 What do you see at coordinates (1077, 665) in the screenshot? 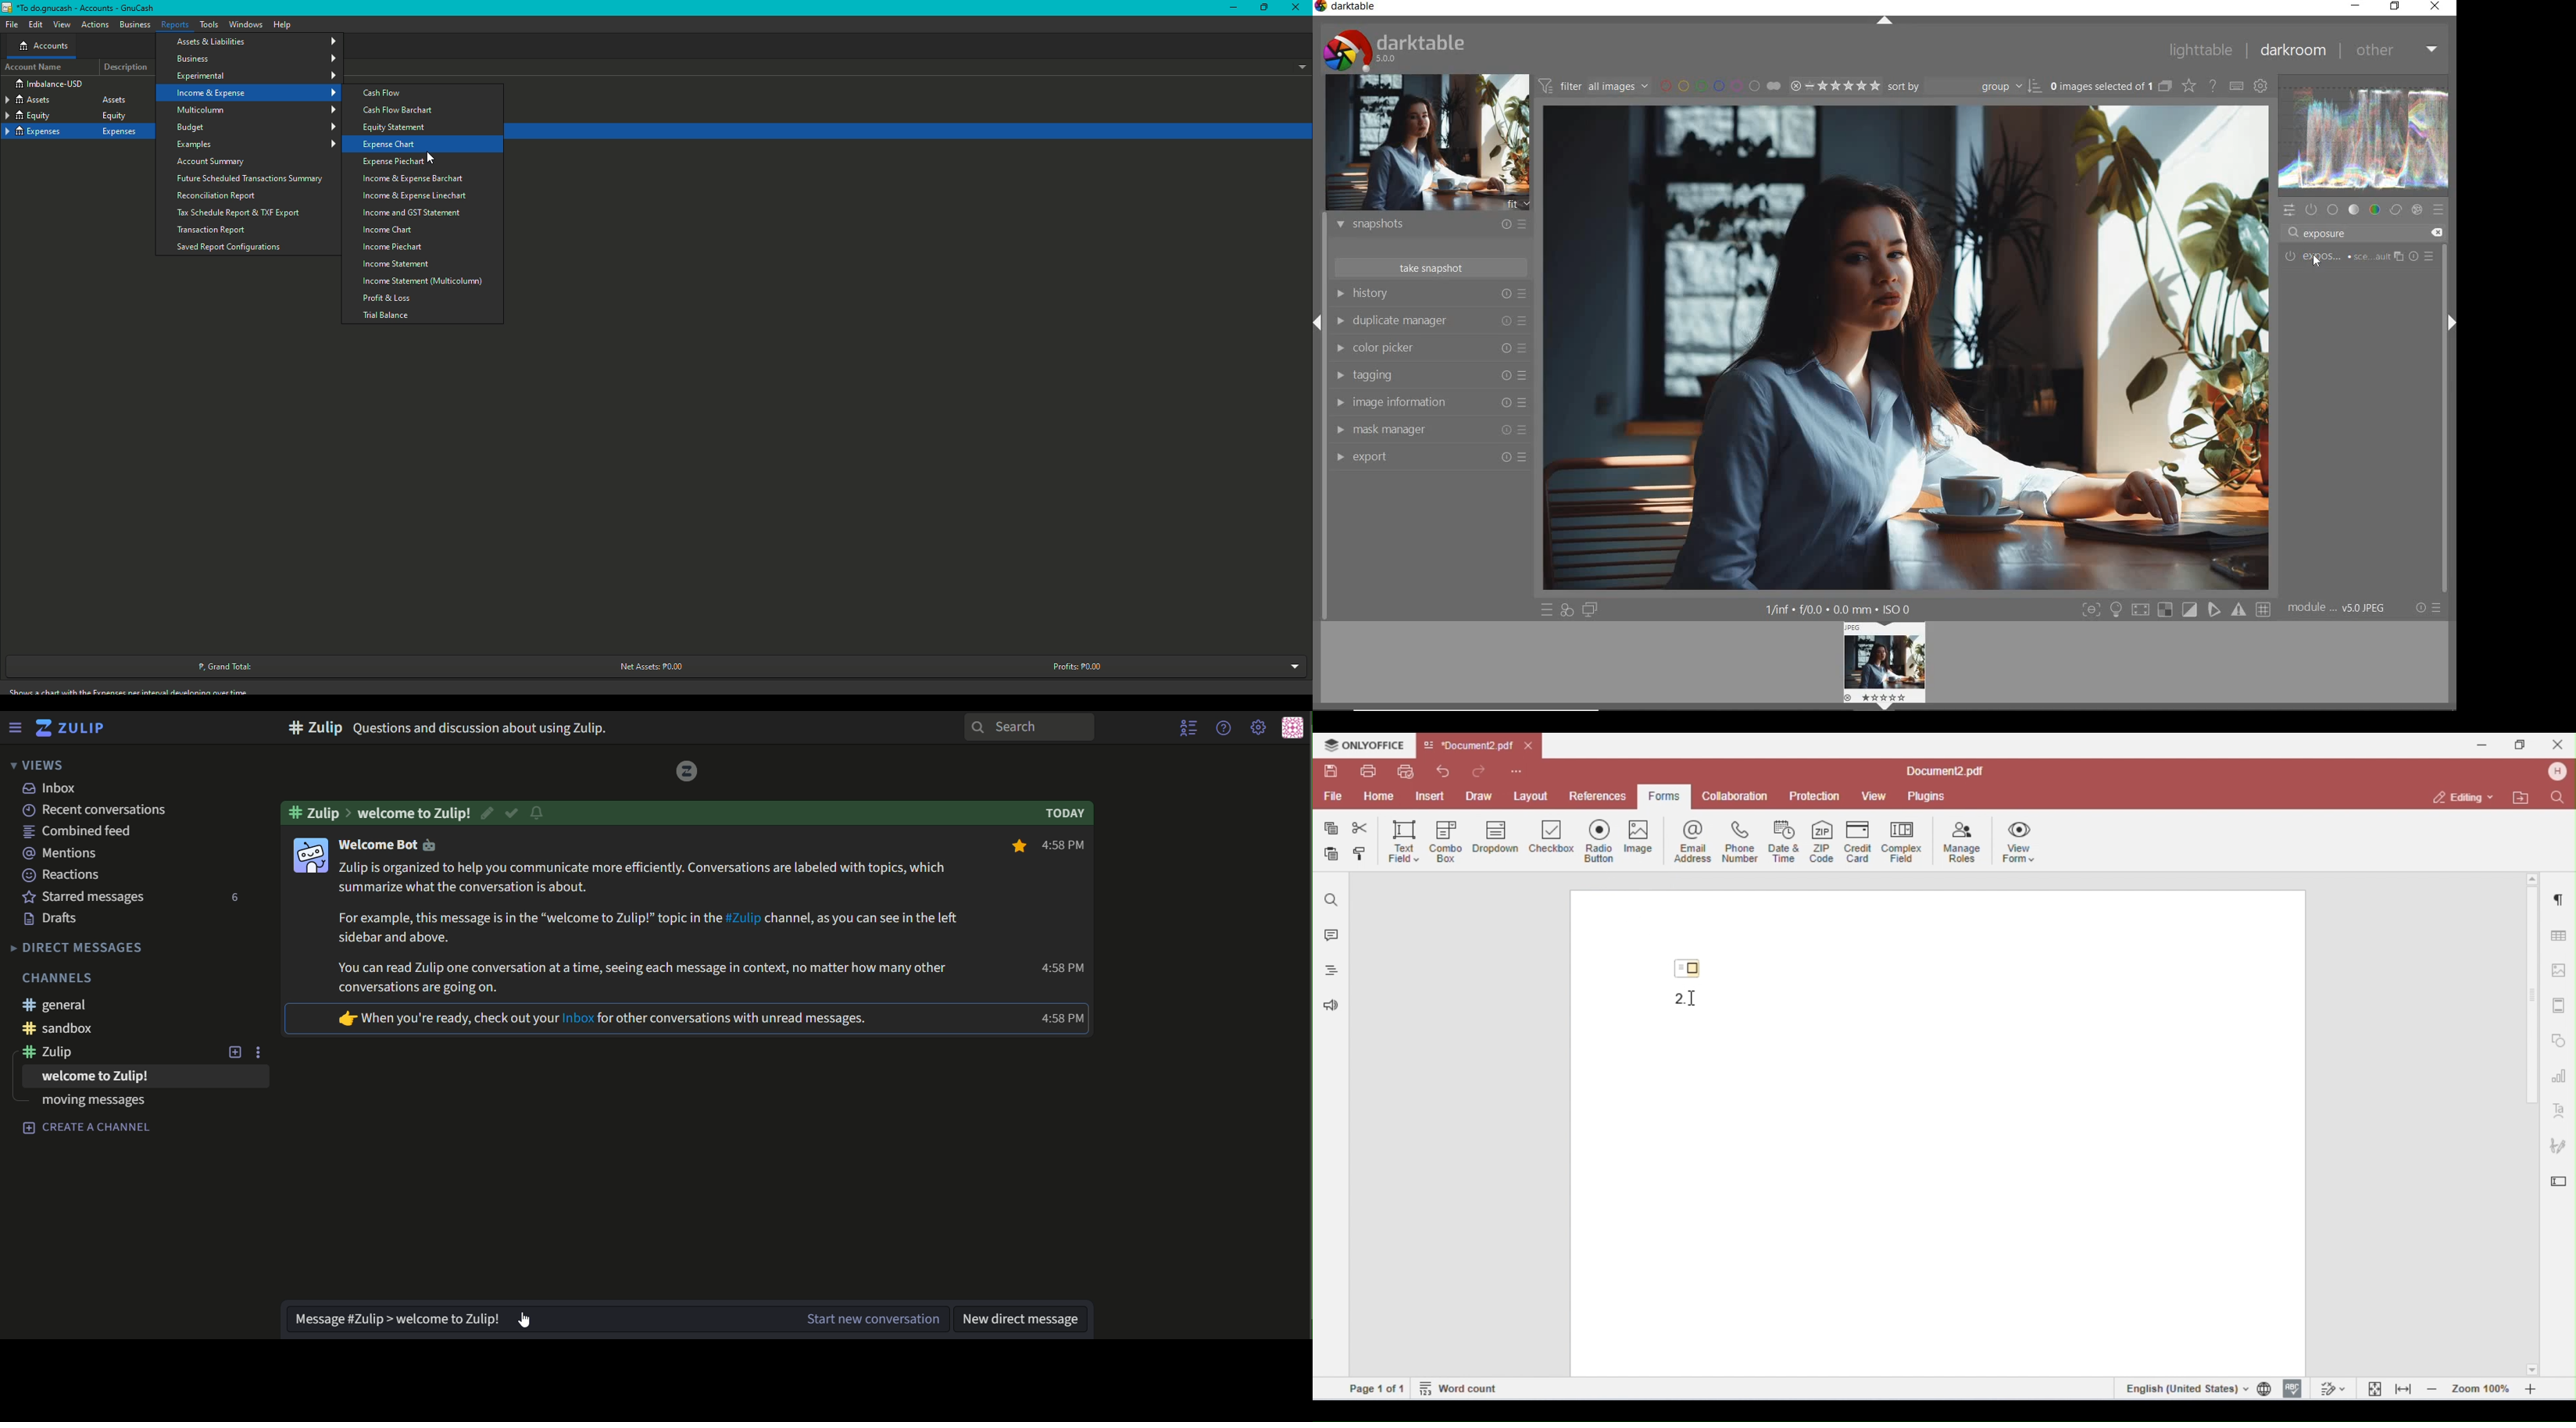
I see `Profits` at bounding box center [1077, 665].